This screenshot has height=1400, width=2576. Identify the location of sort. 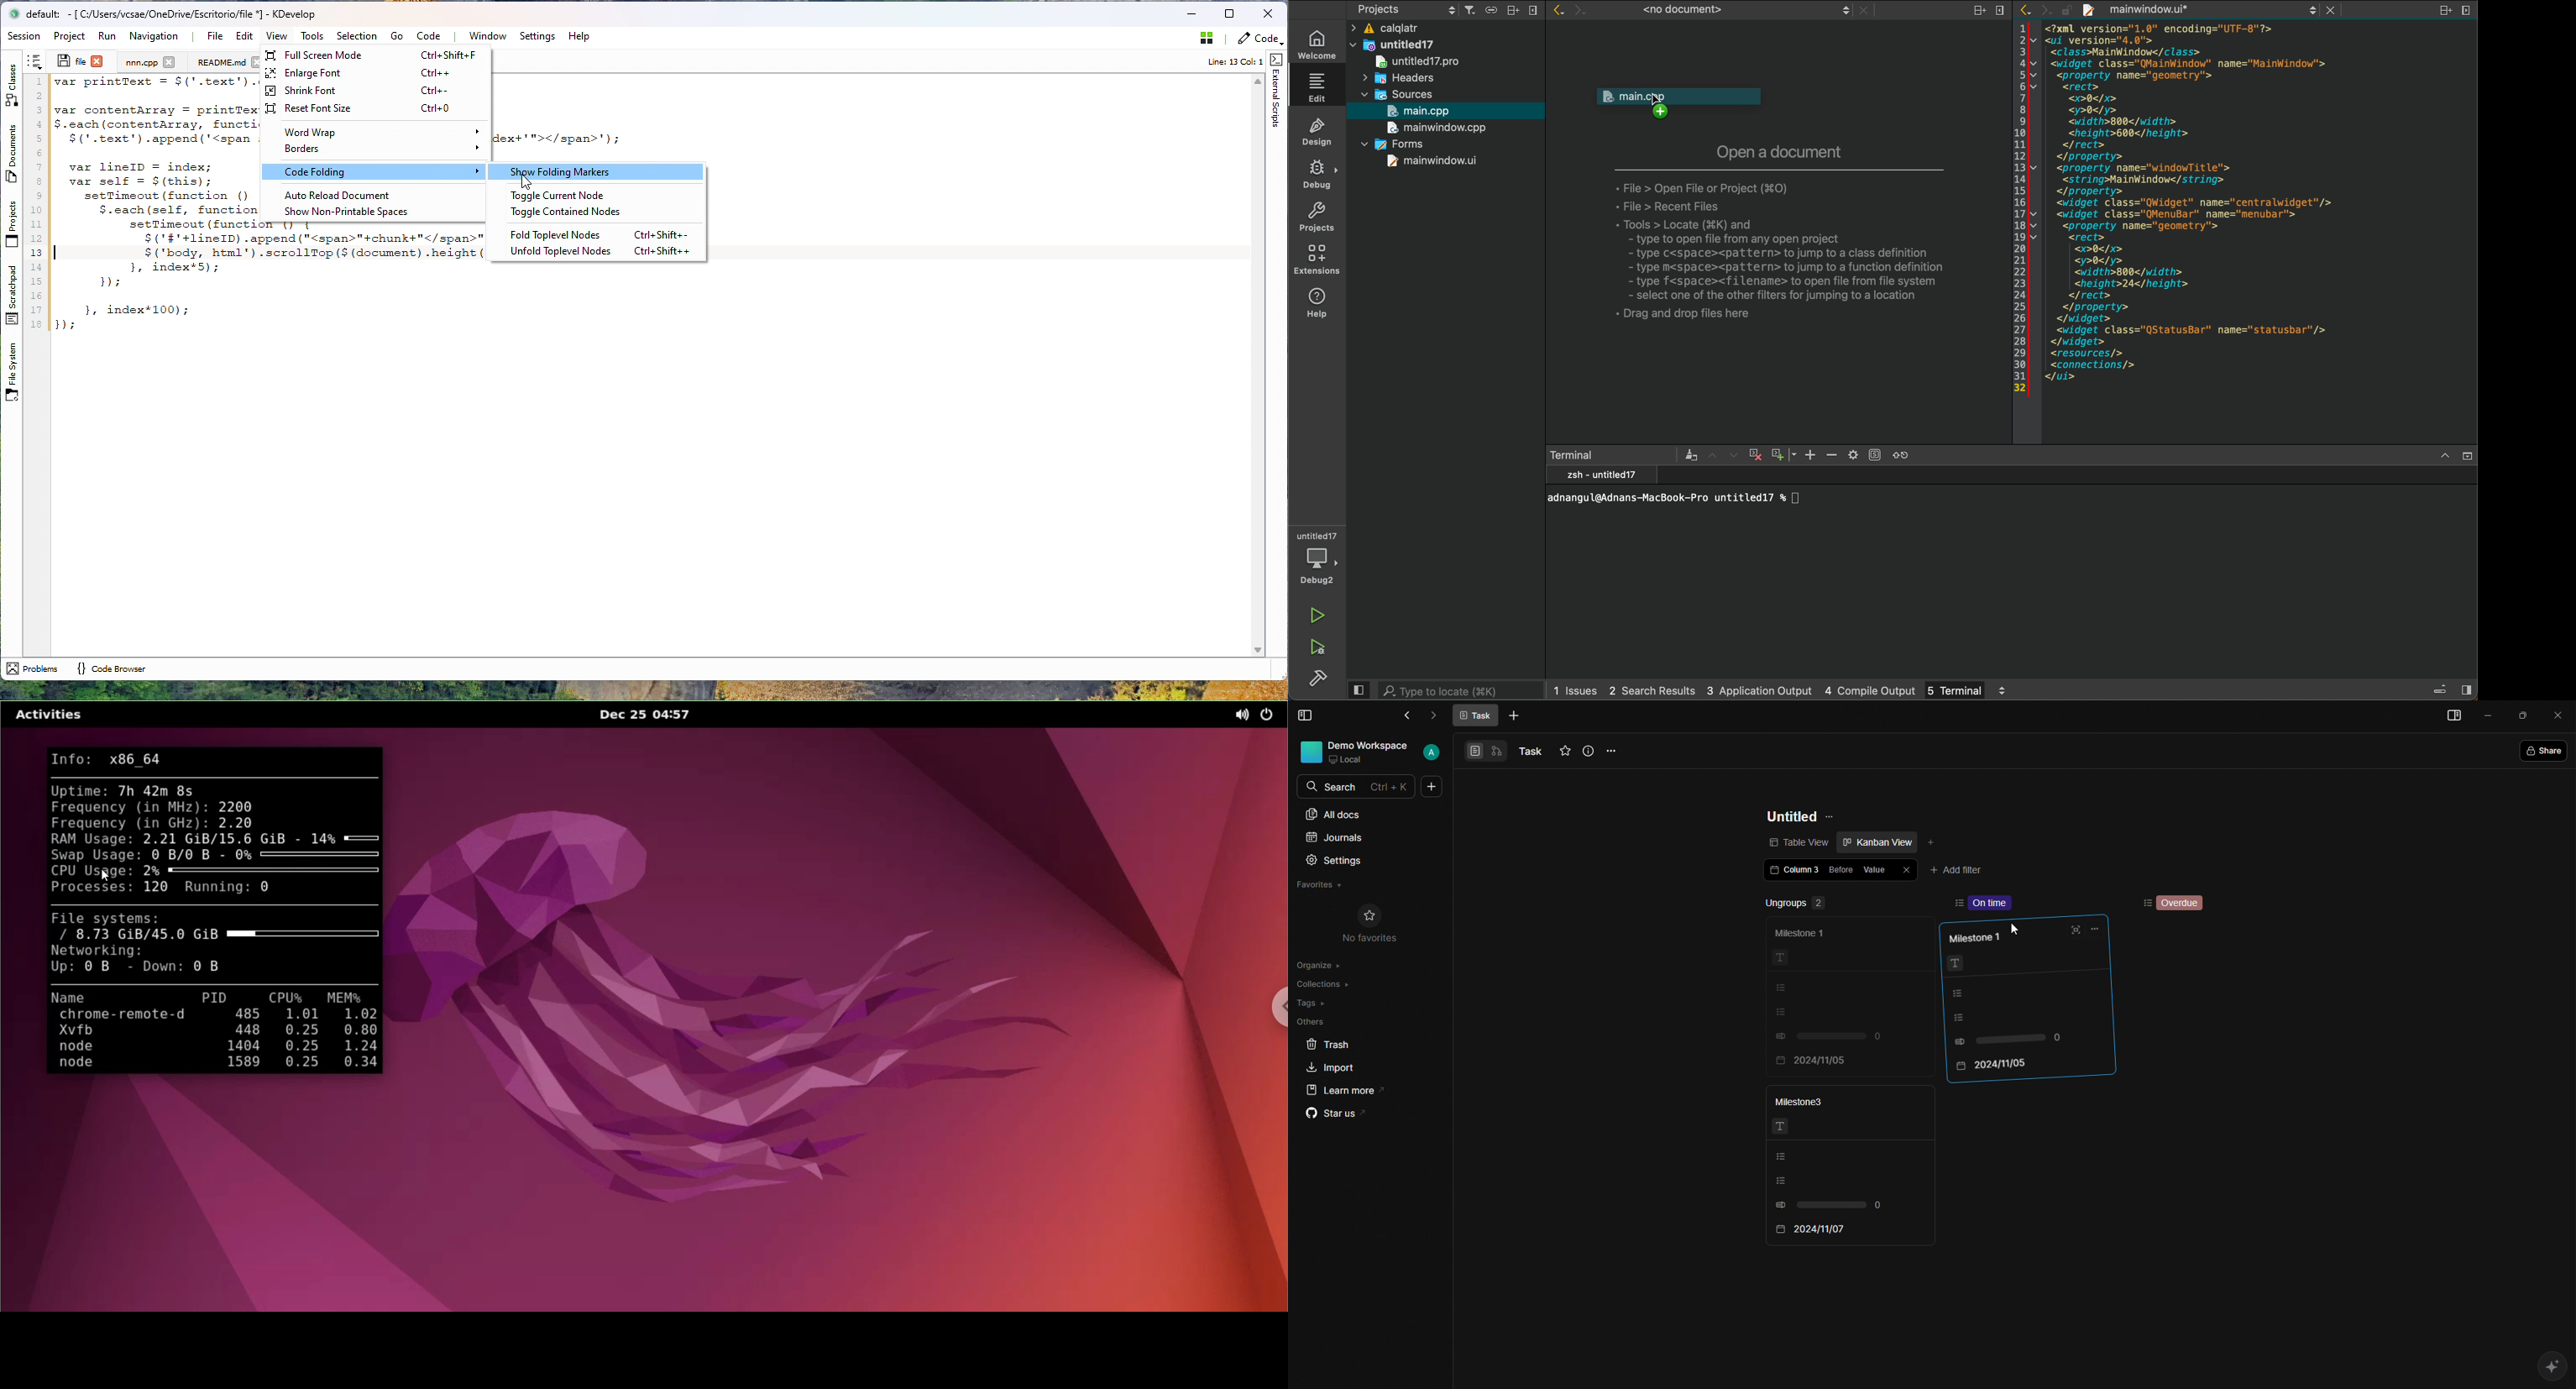
(1959, 903).